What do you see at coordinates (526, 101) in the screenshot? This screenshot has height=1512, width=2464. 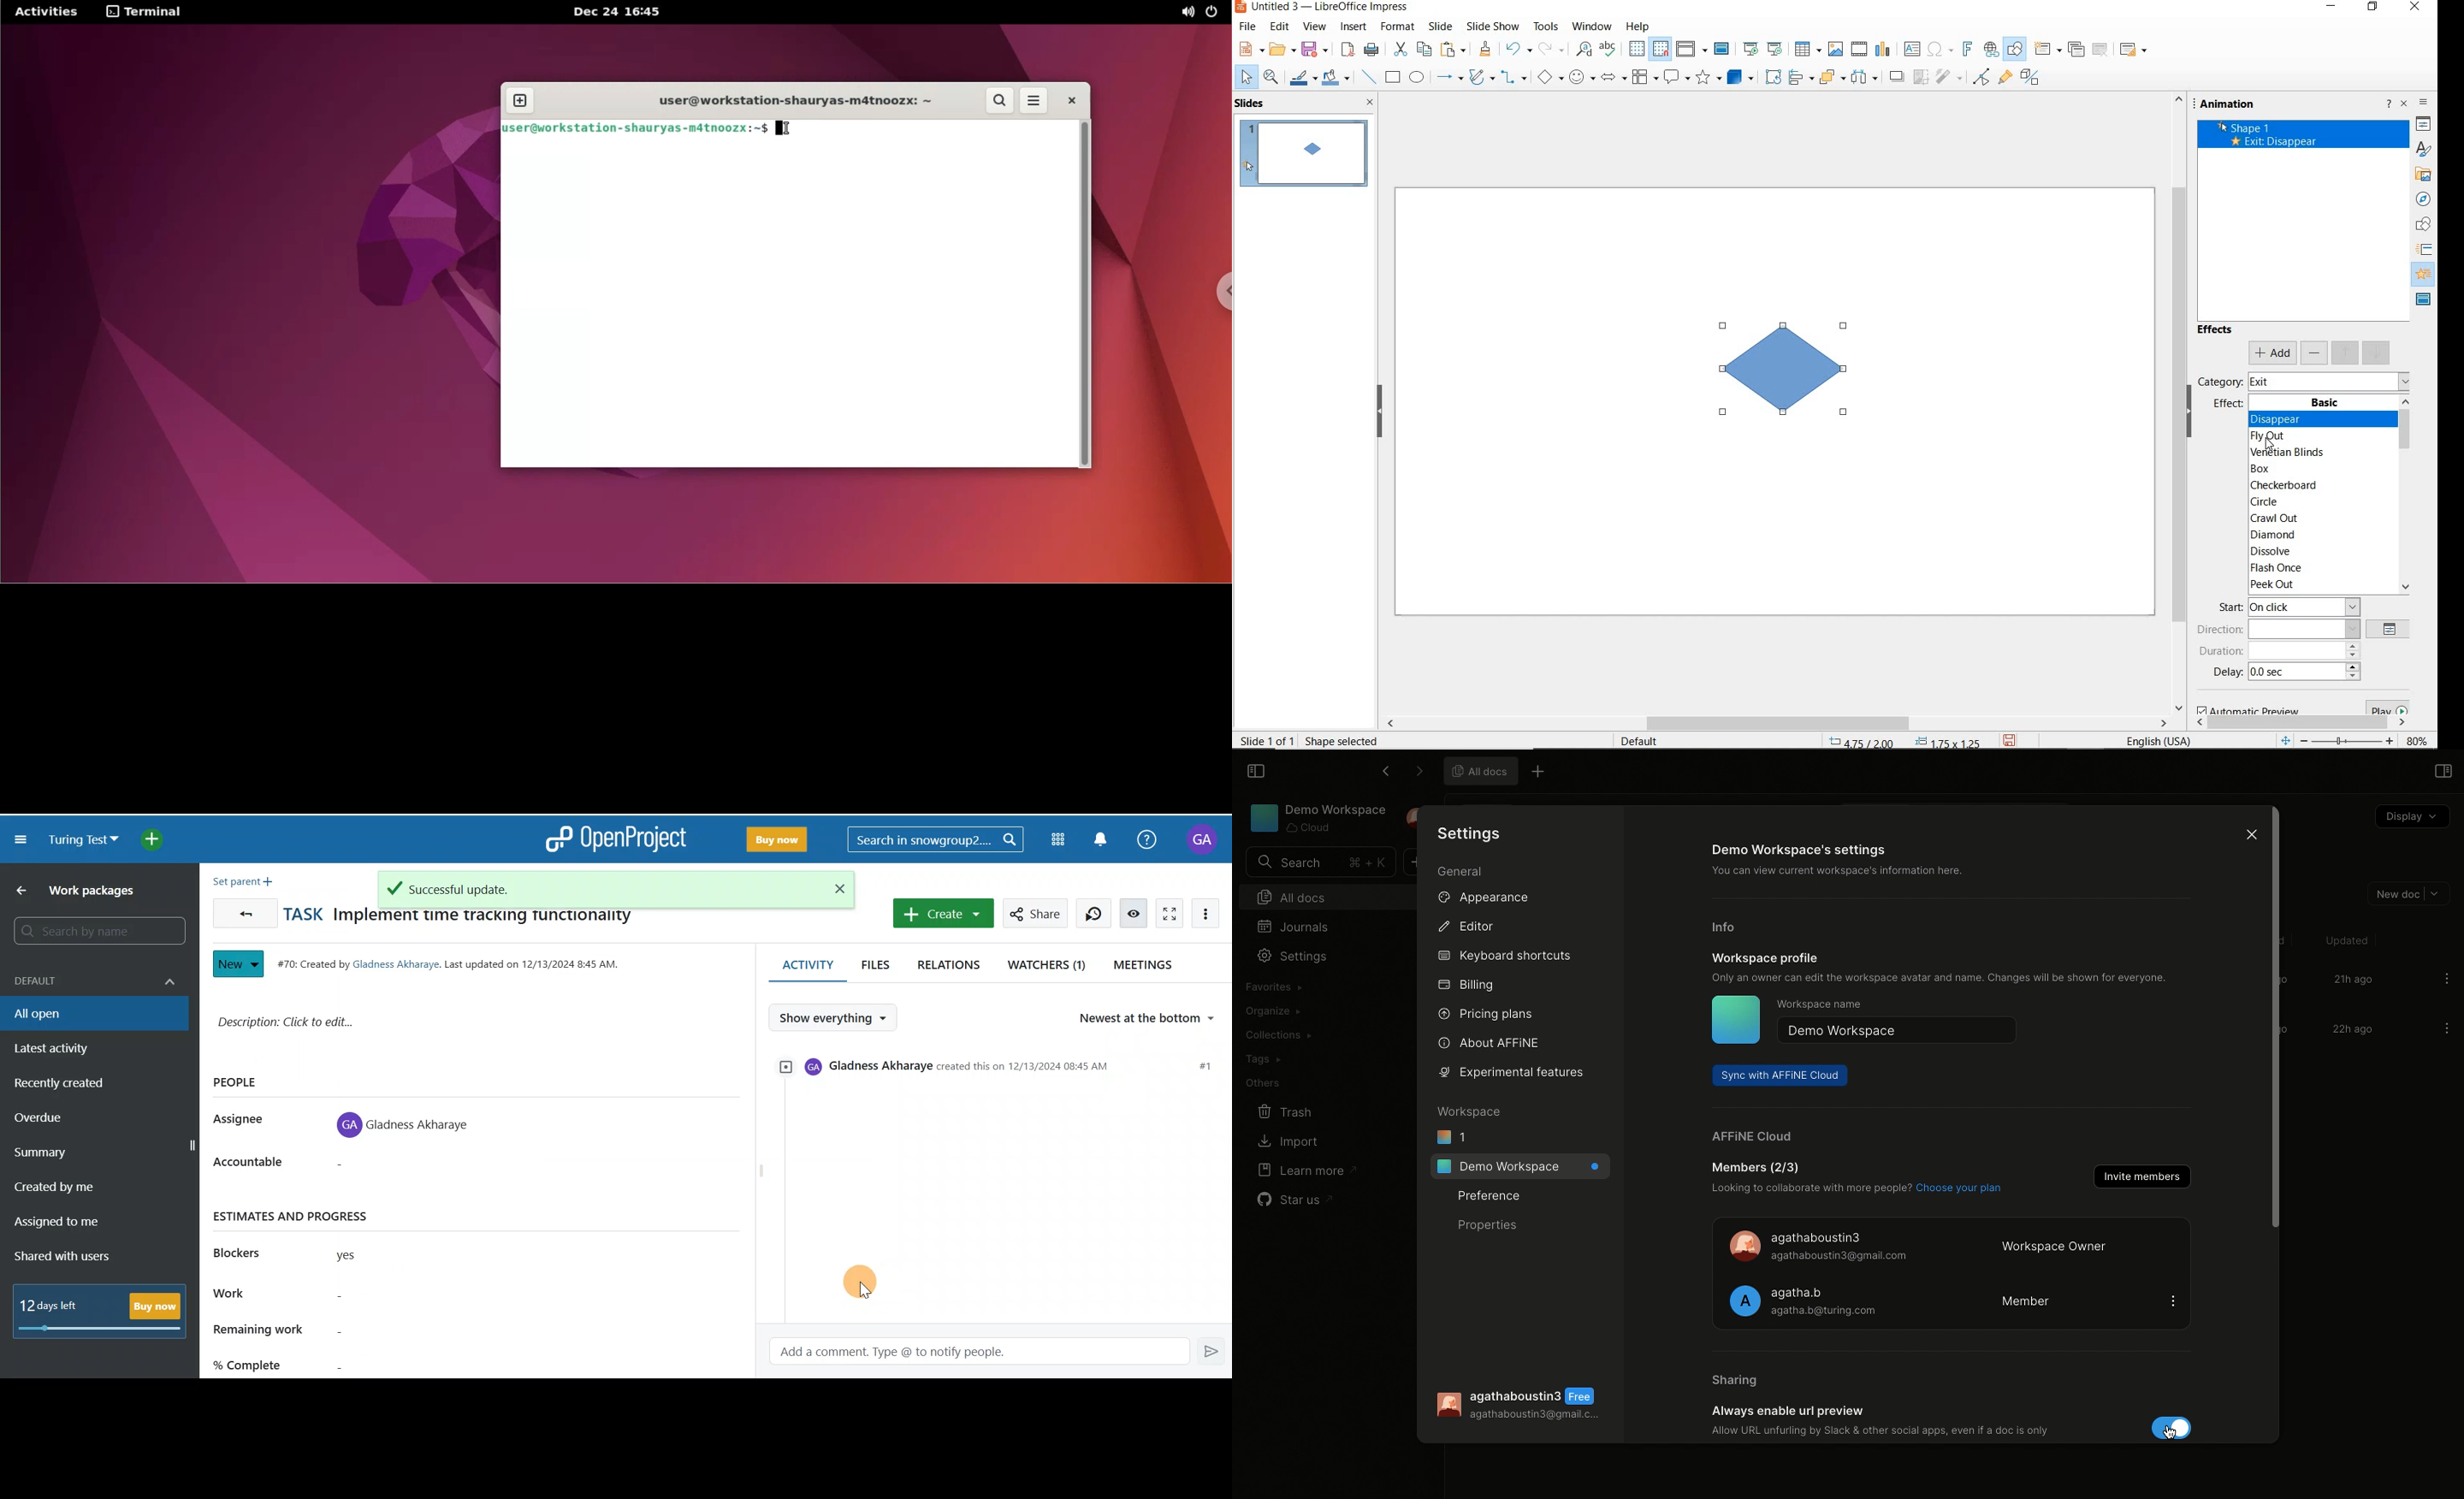 I see `new window` at bounding box center [526, 101].